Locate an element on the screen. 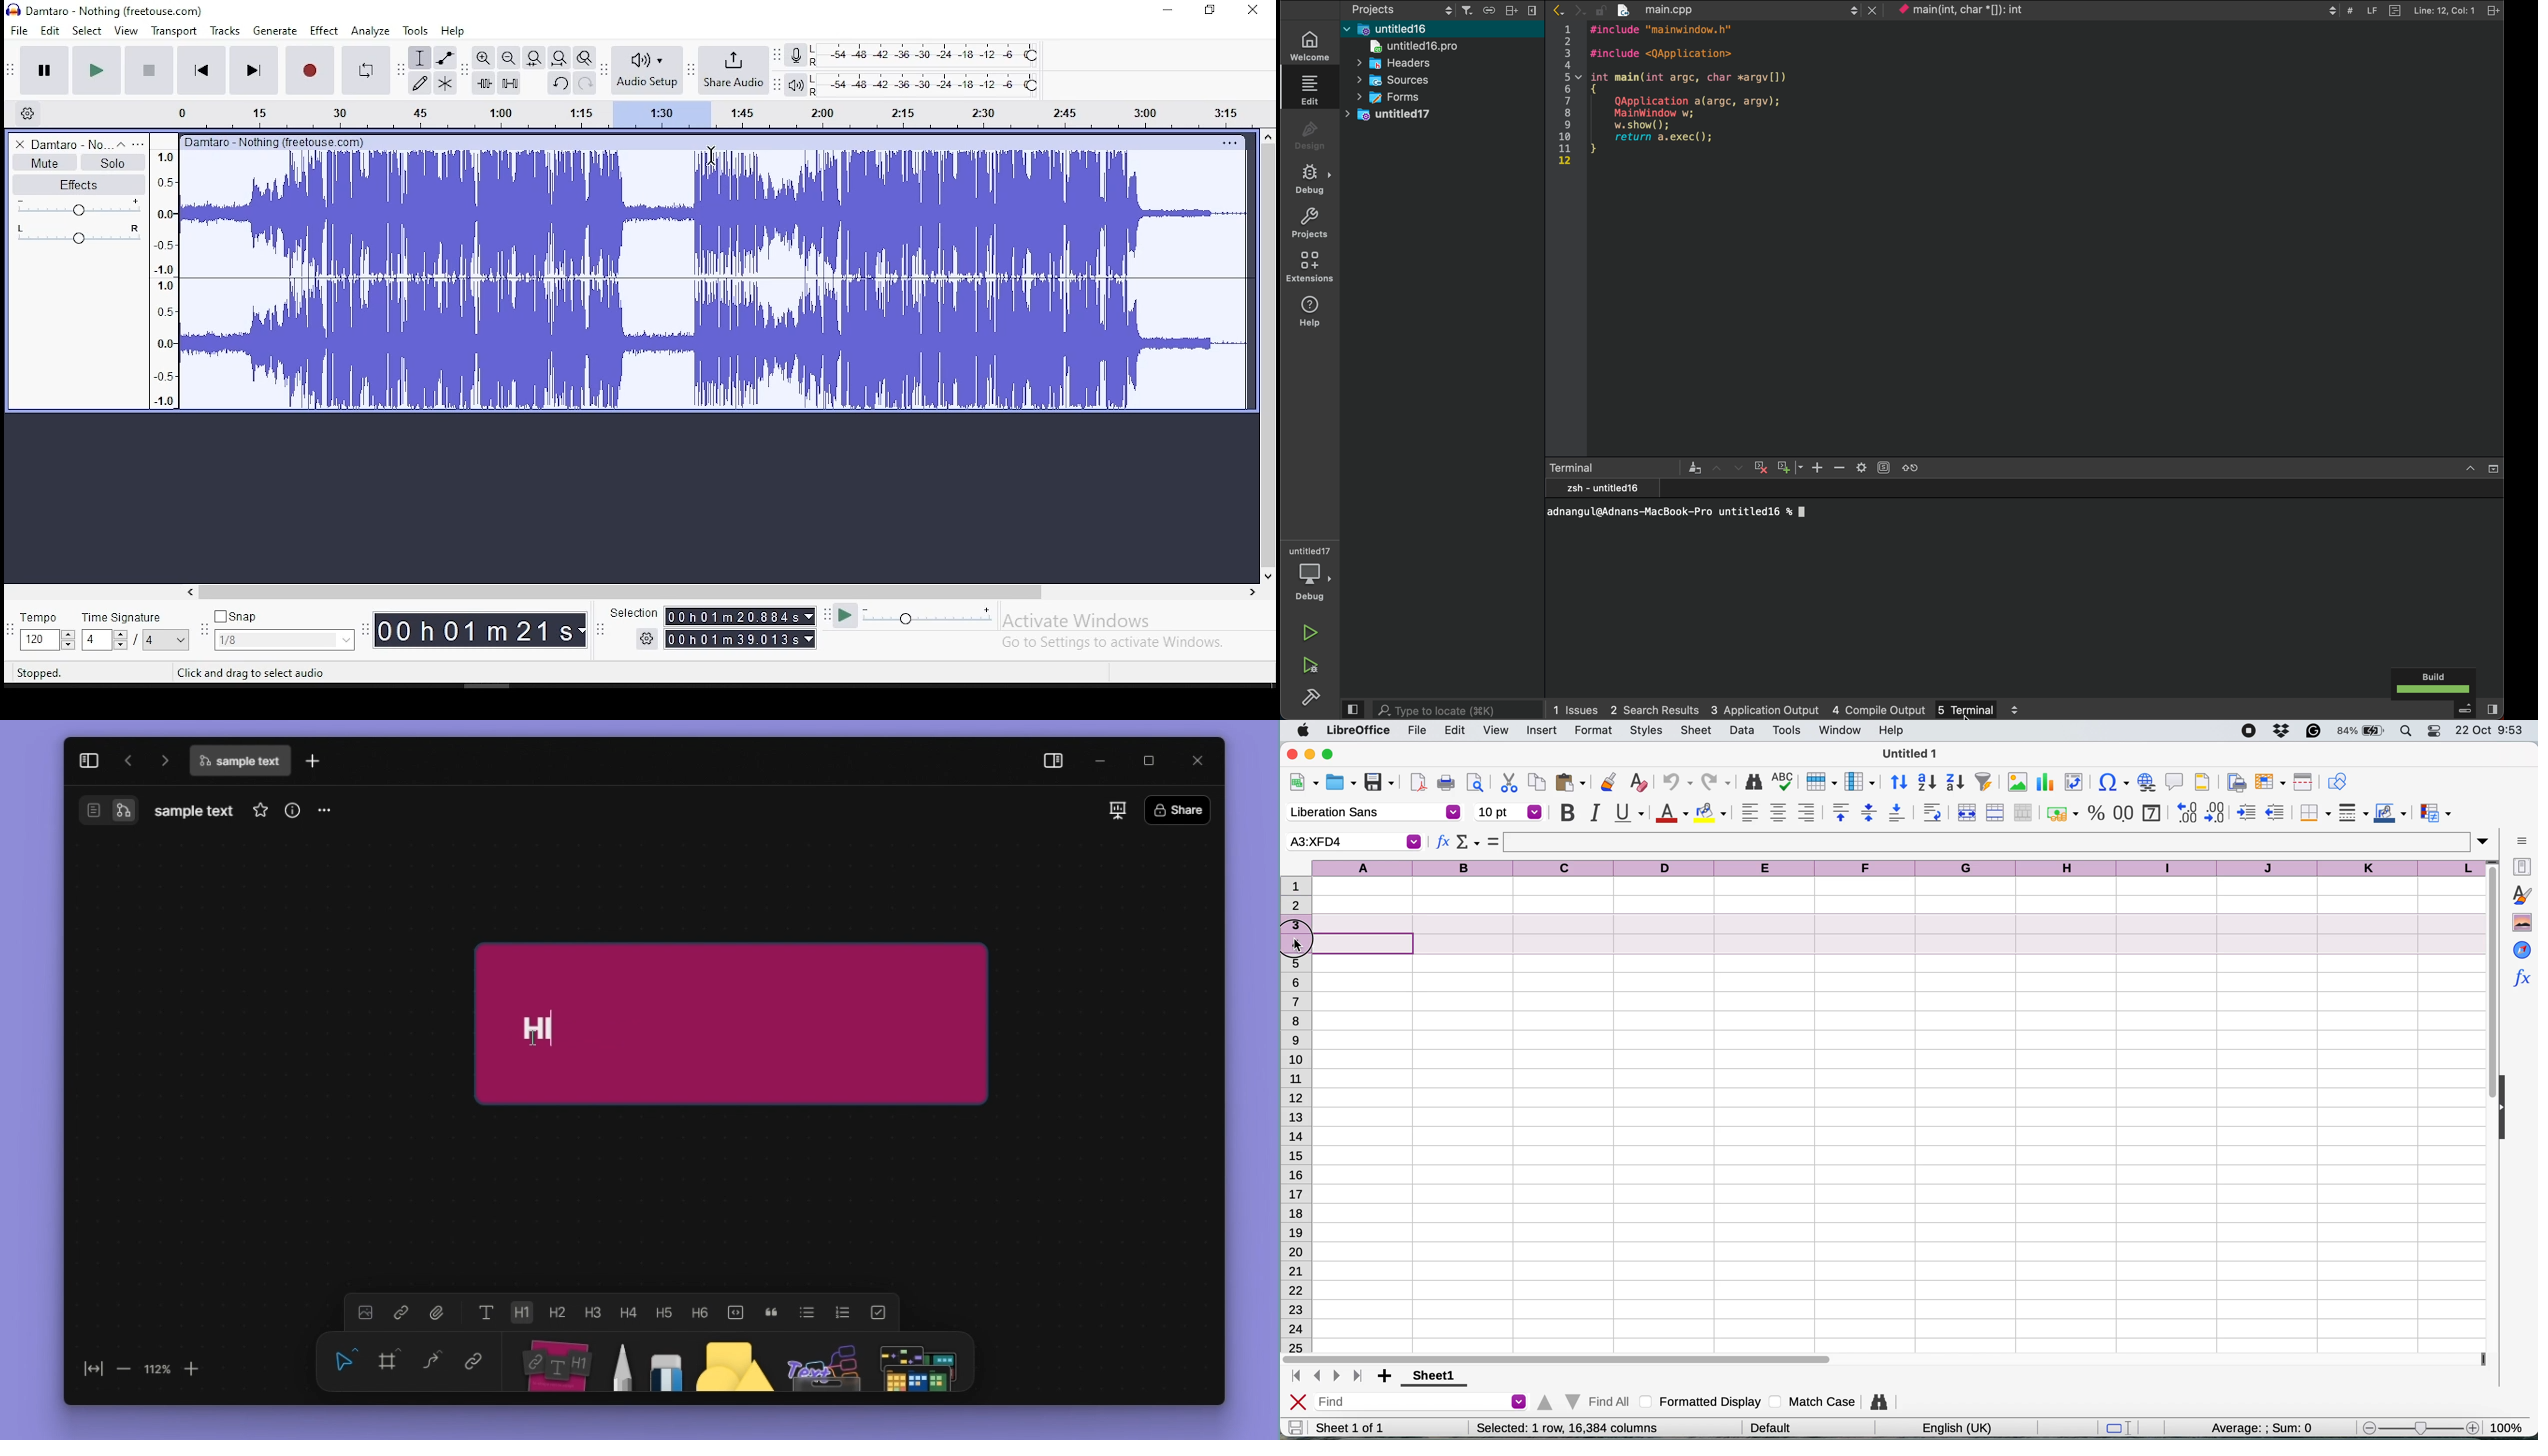 The height and width of the screenshot is (1456, 2548). align top is located at coordinates (1841, 812).